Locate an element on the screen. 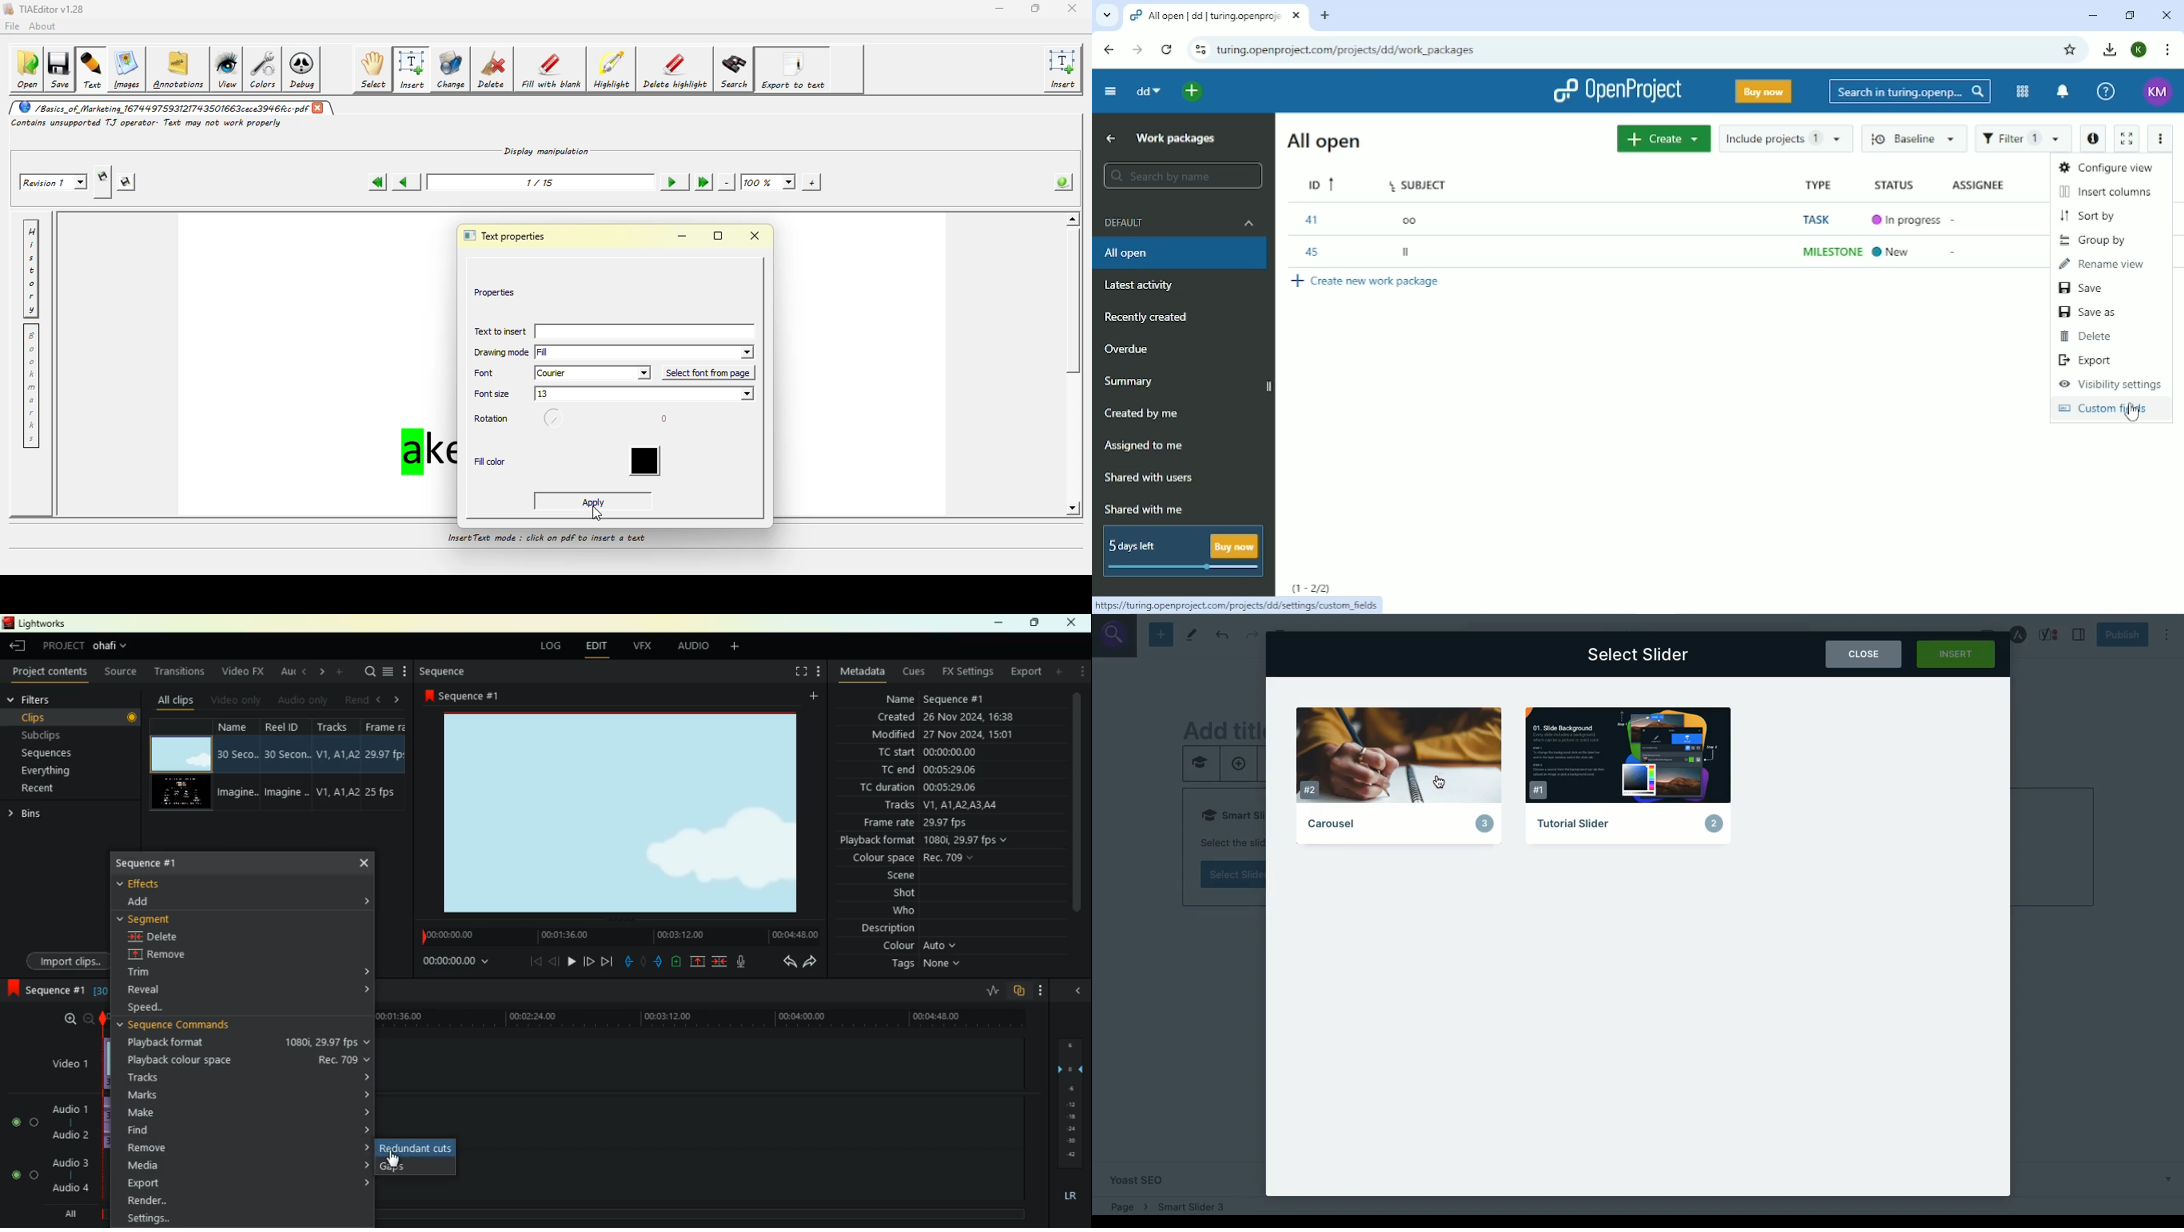 The height and width of the screenshot is (1232, 2184). Status is located at coordinates (1906, 220).